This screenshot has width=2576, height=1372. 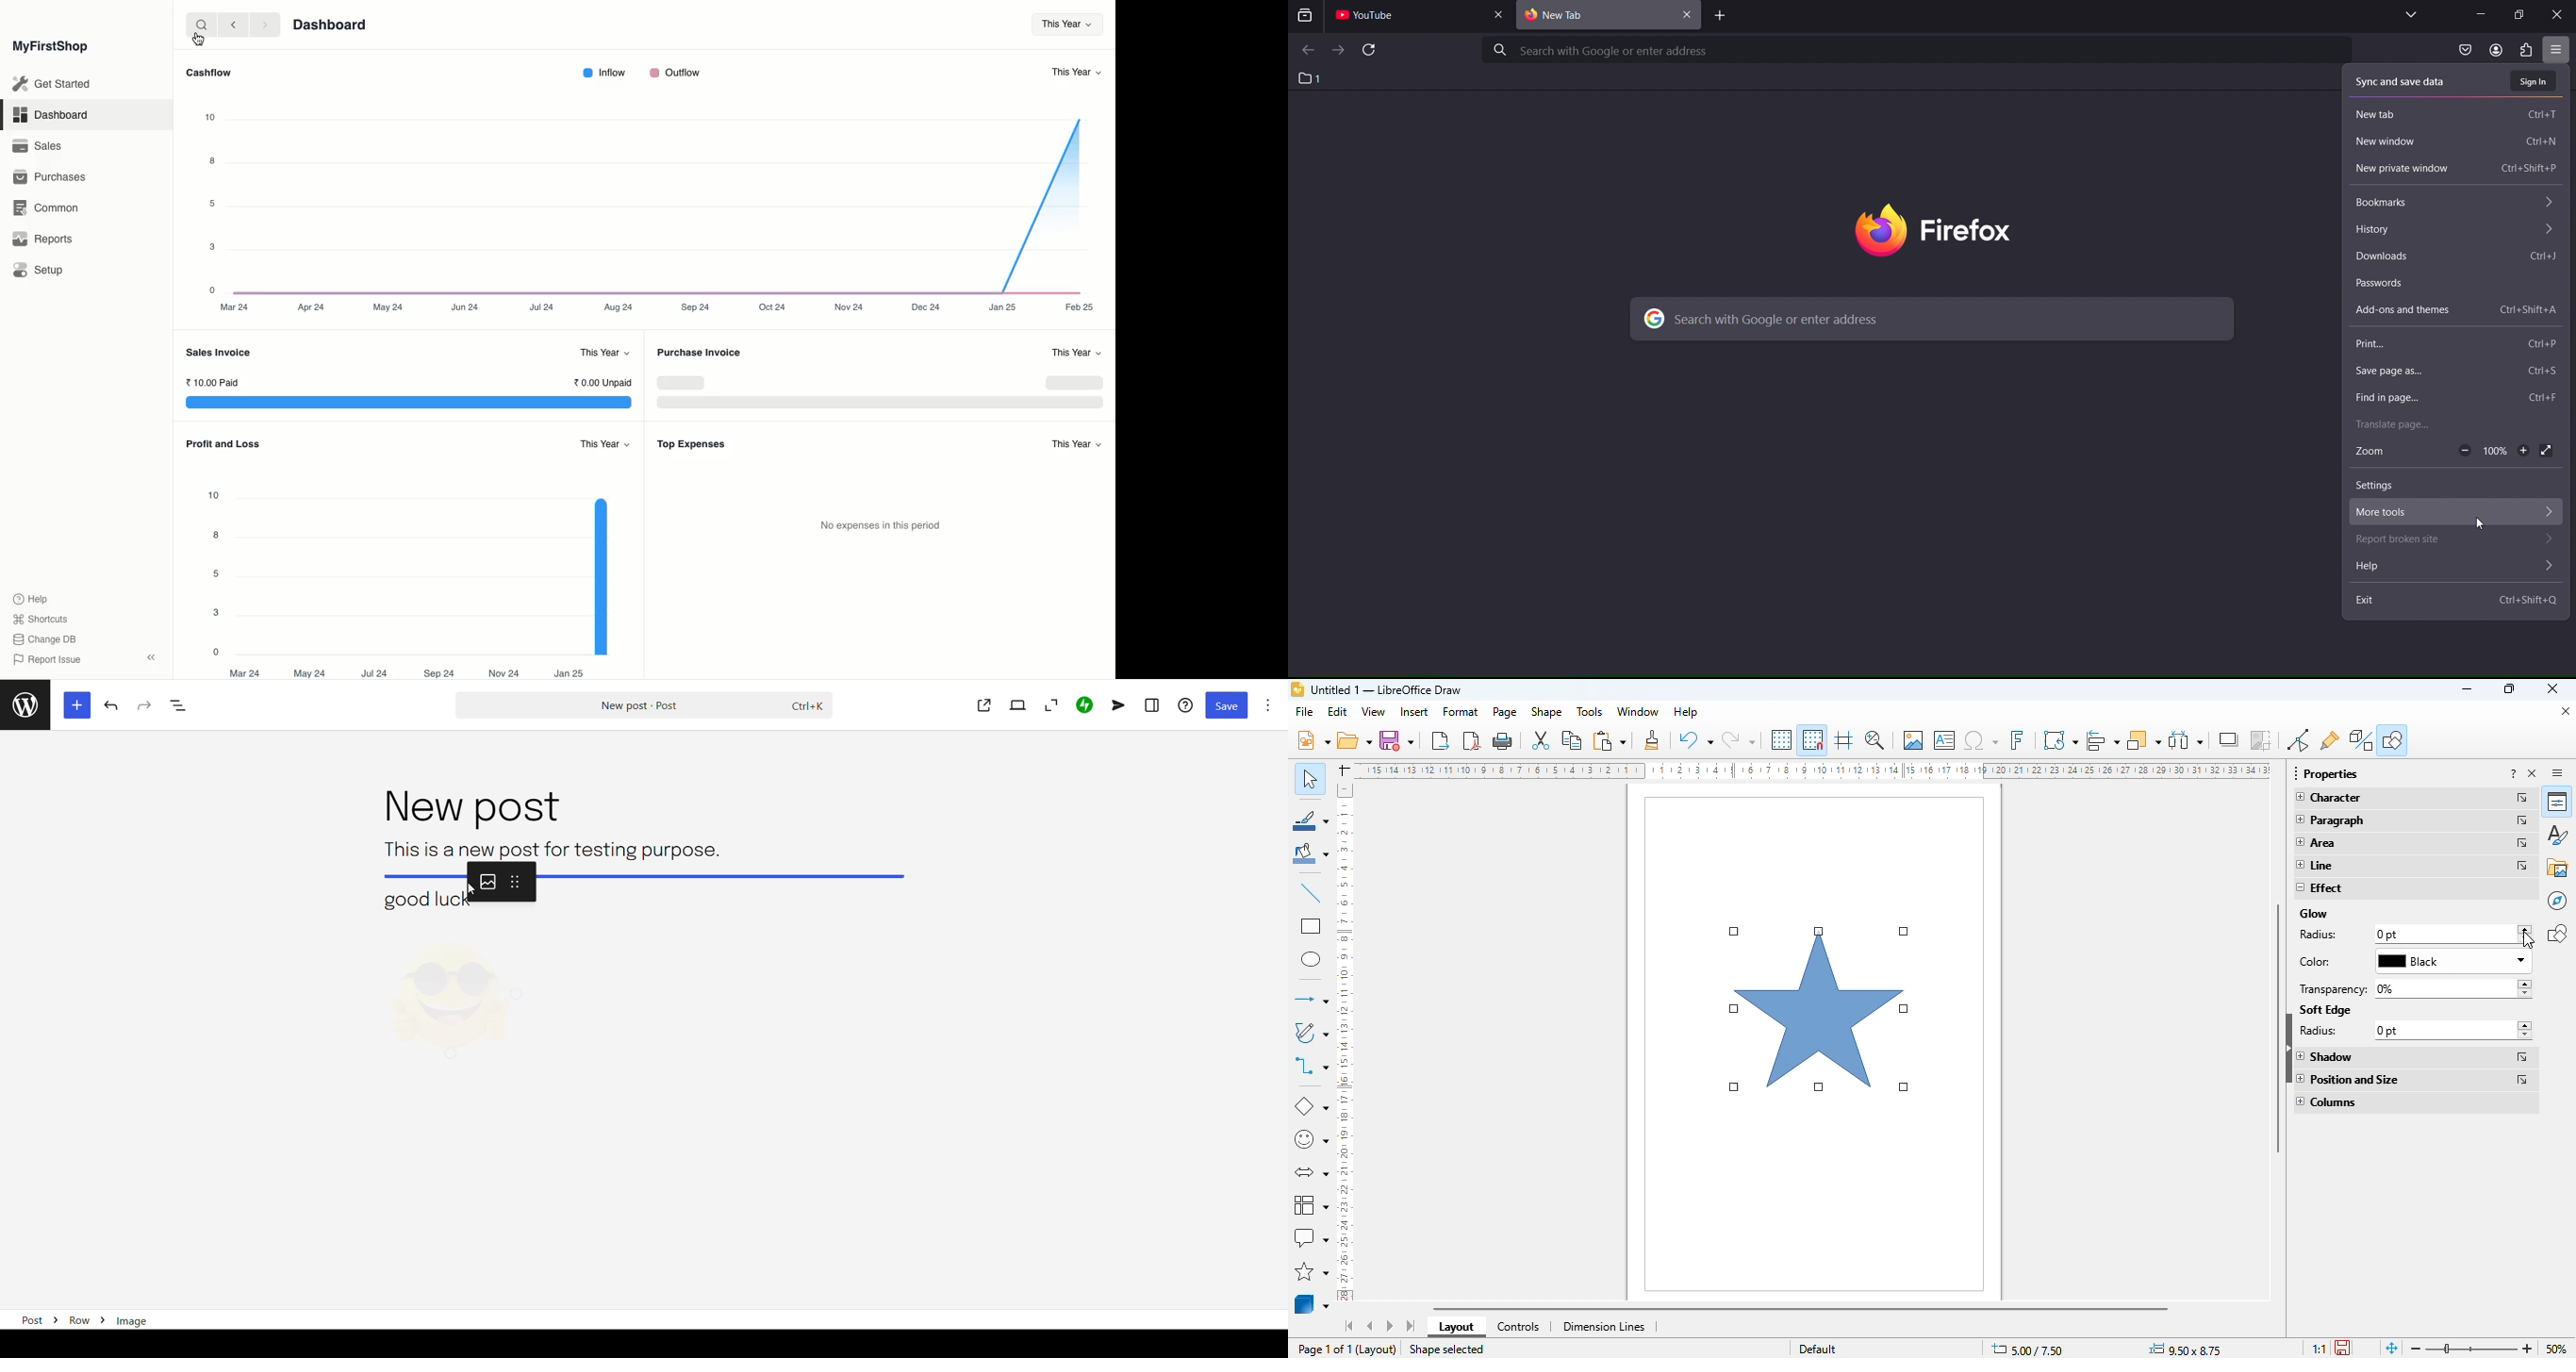 What do you see at coordinates (151, 657) in the screenshot?
I see `Collapse` at bounding box center [151, 657].